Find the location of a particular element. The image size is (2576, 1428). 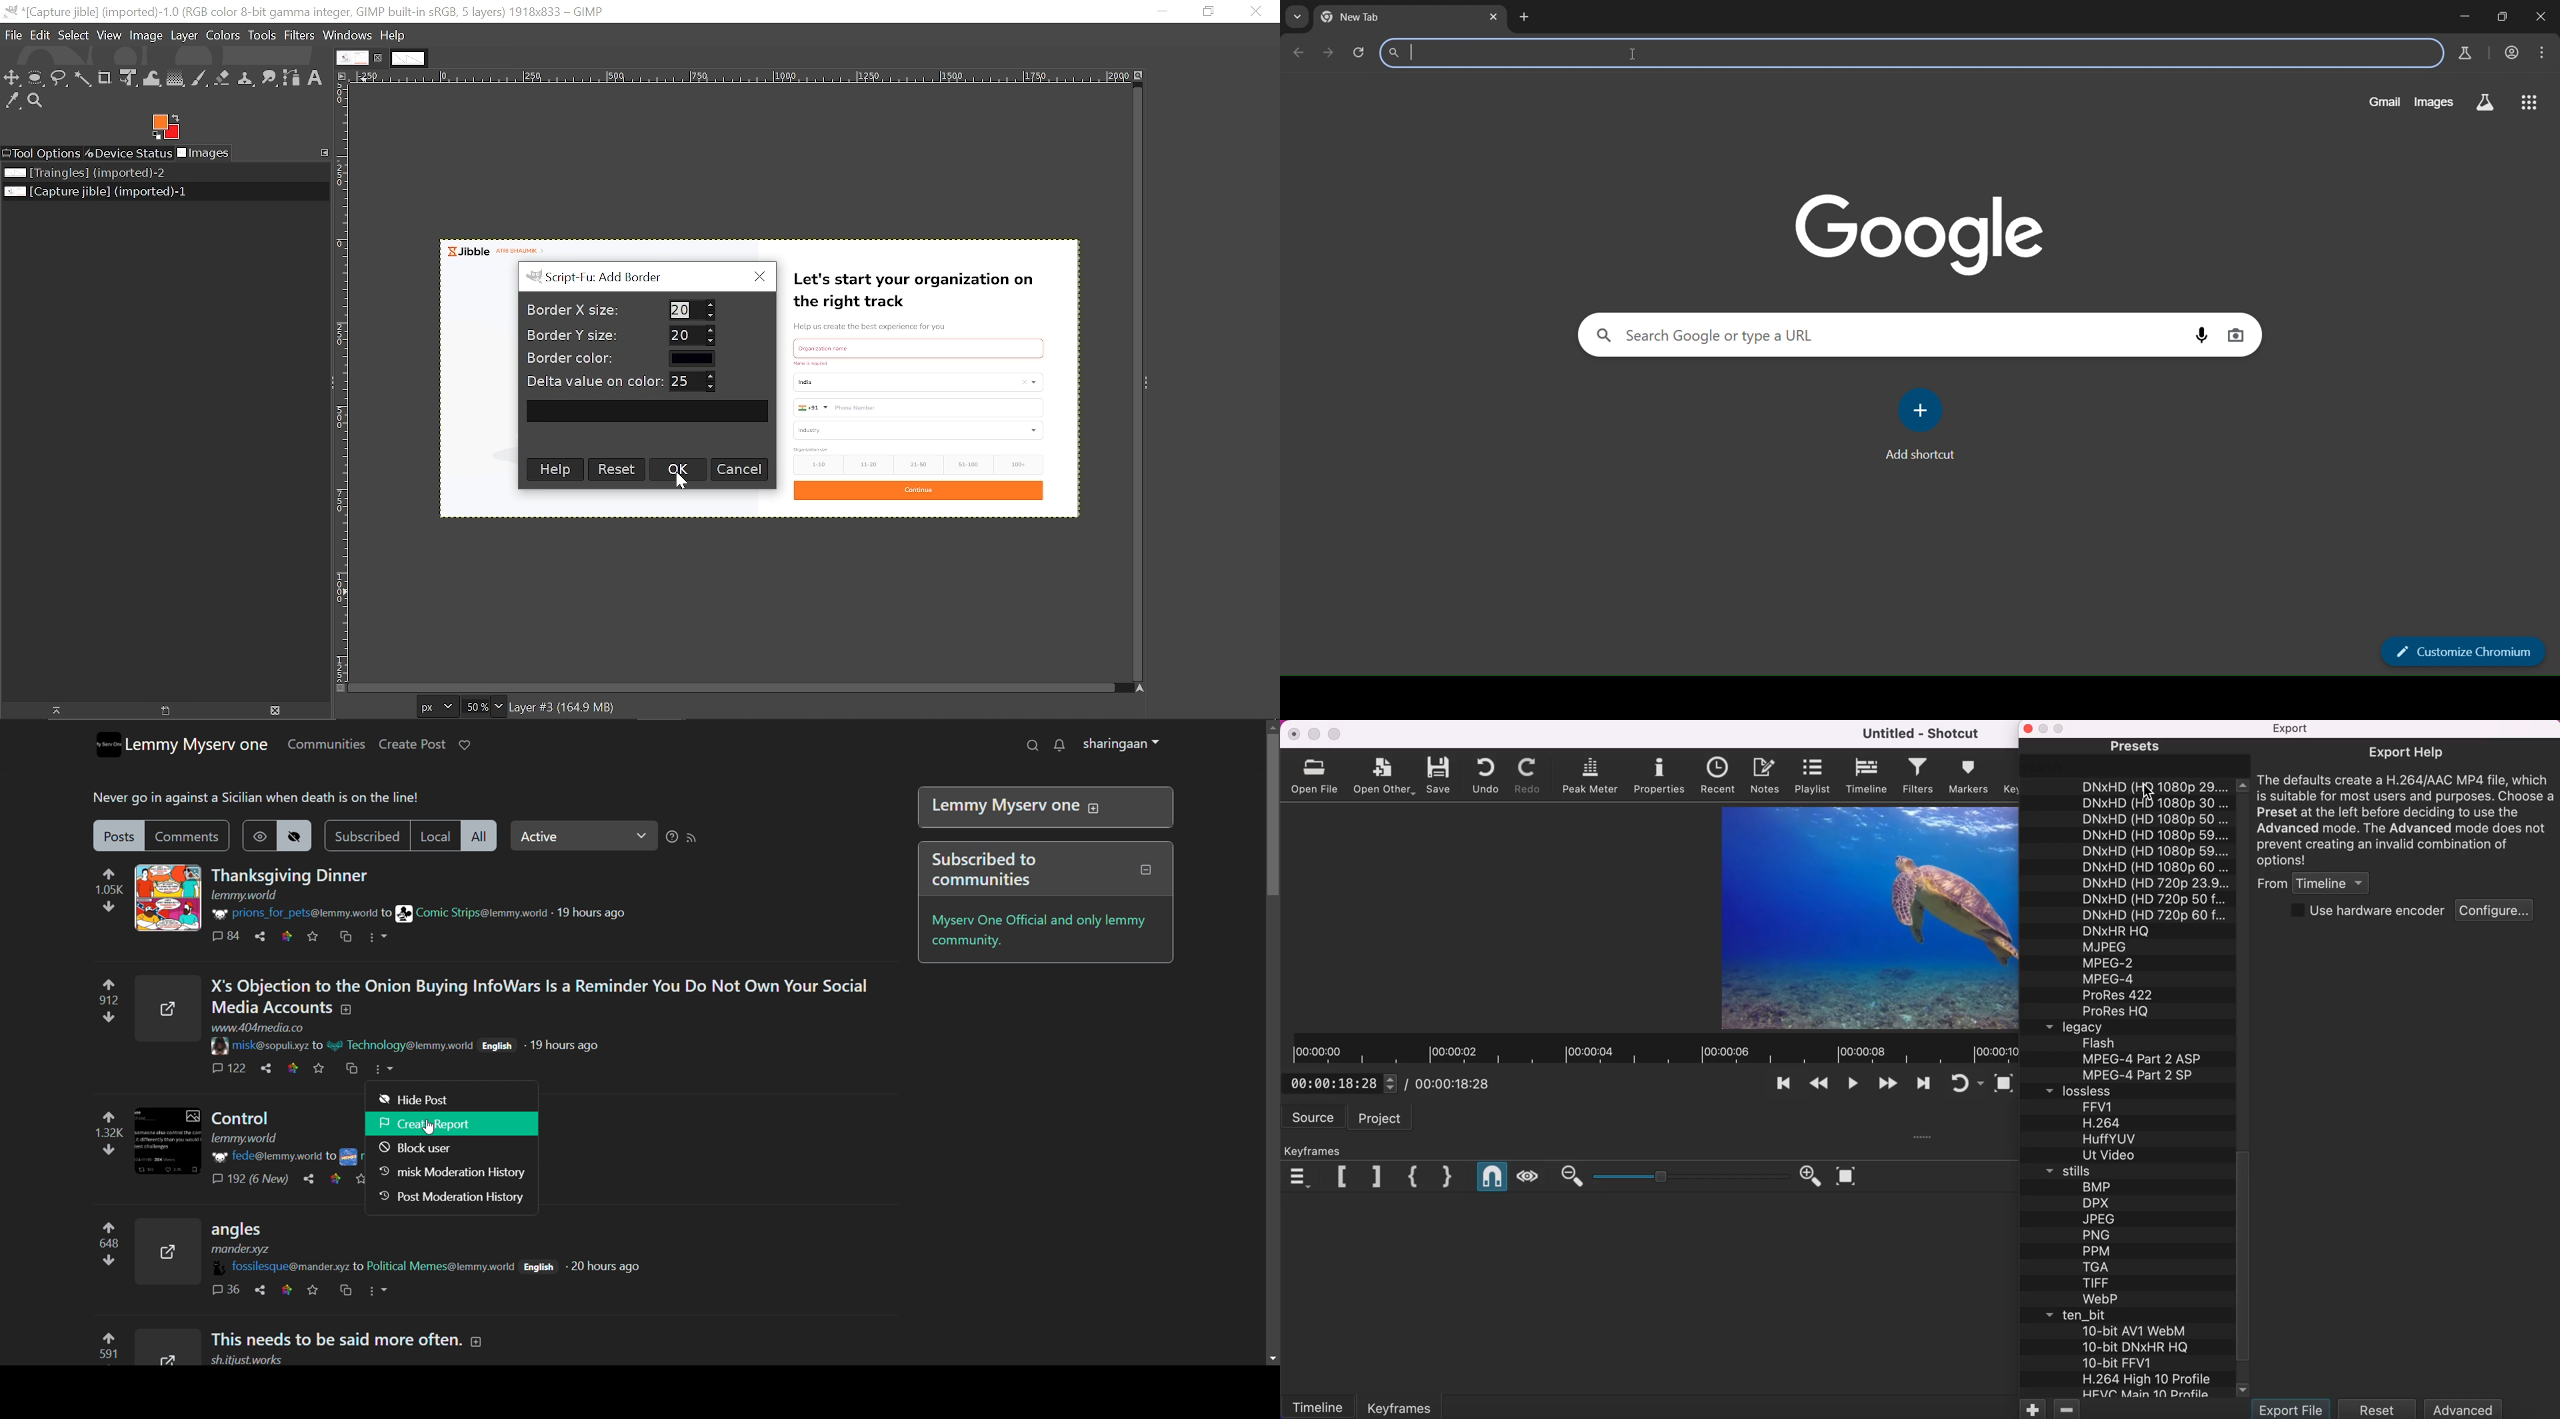

industry is located at coordinates (915, 430).